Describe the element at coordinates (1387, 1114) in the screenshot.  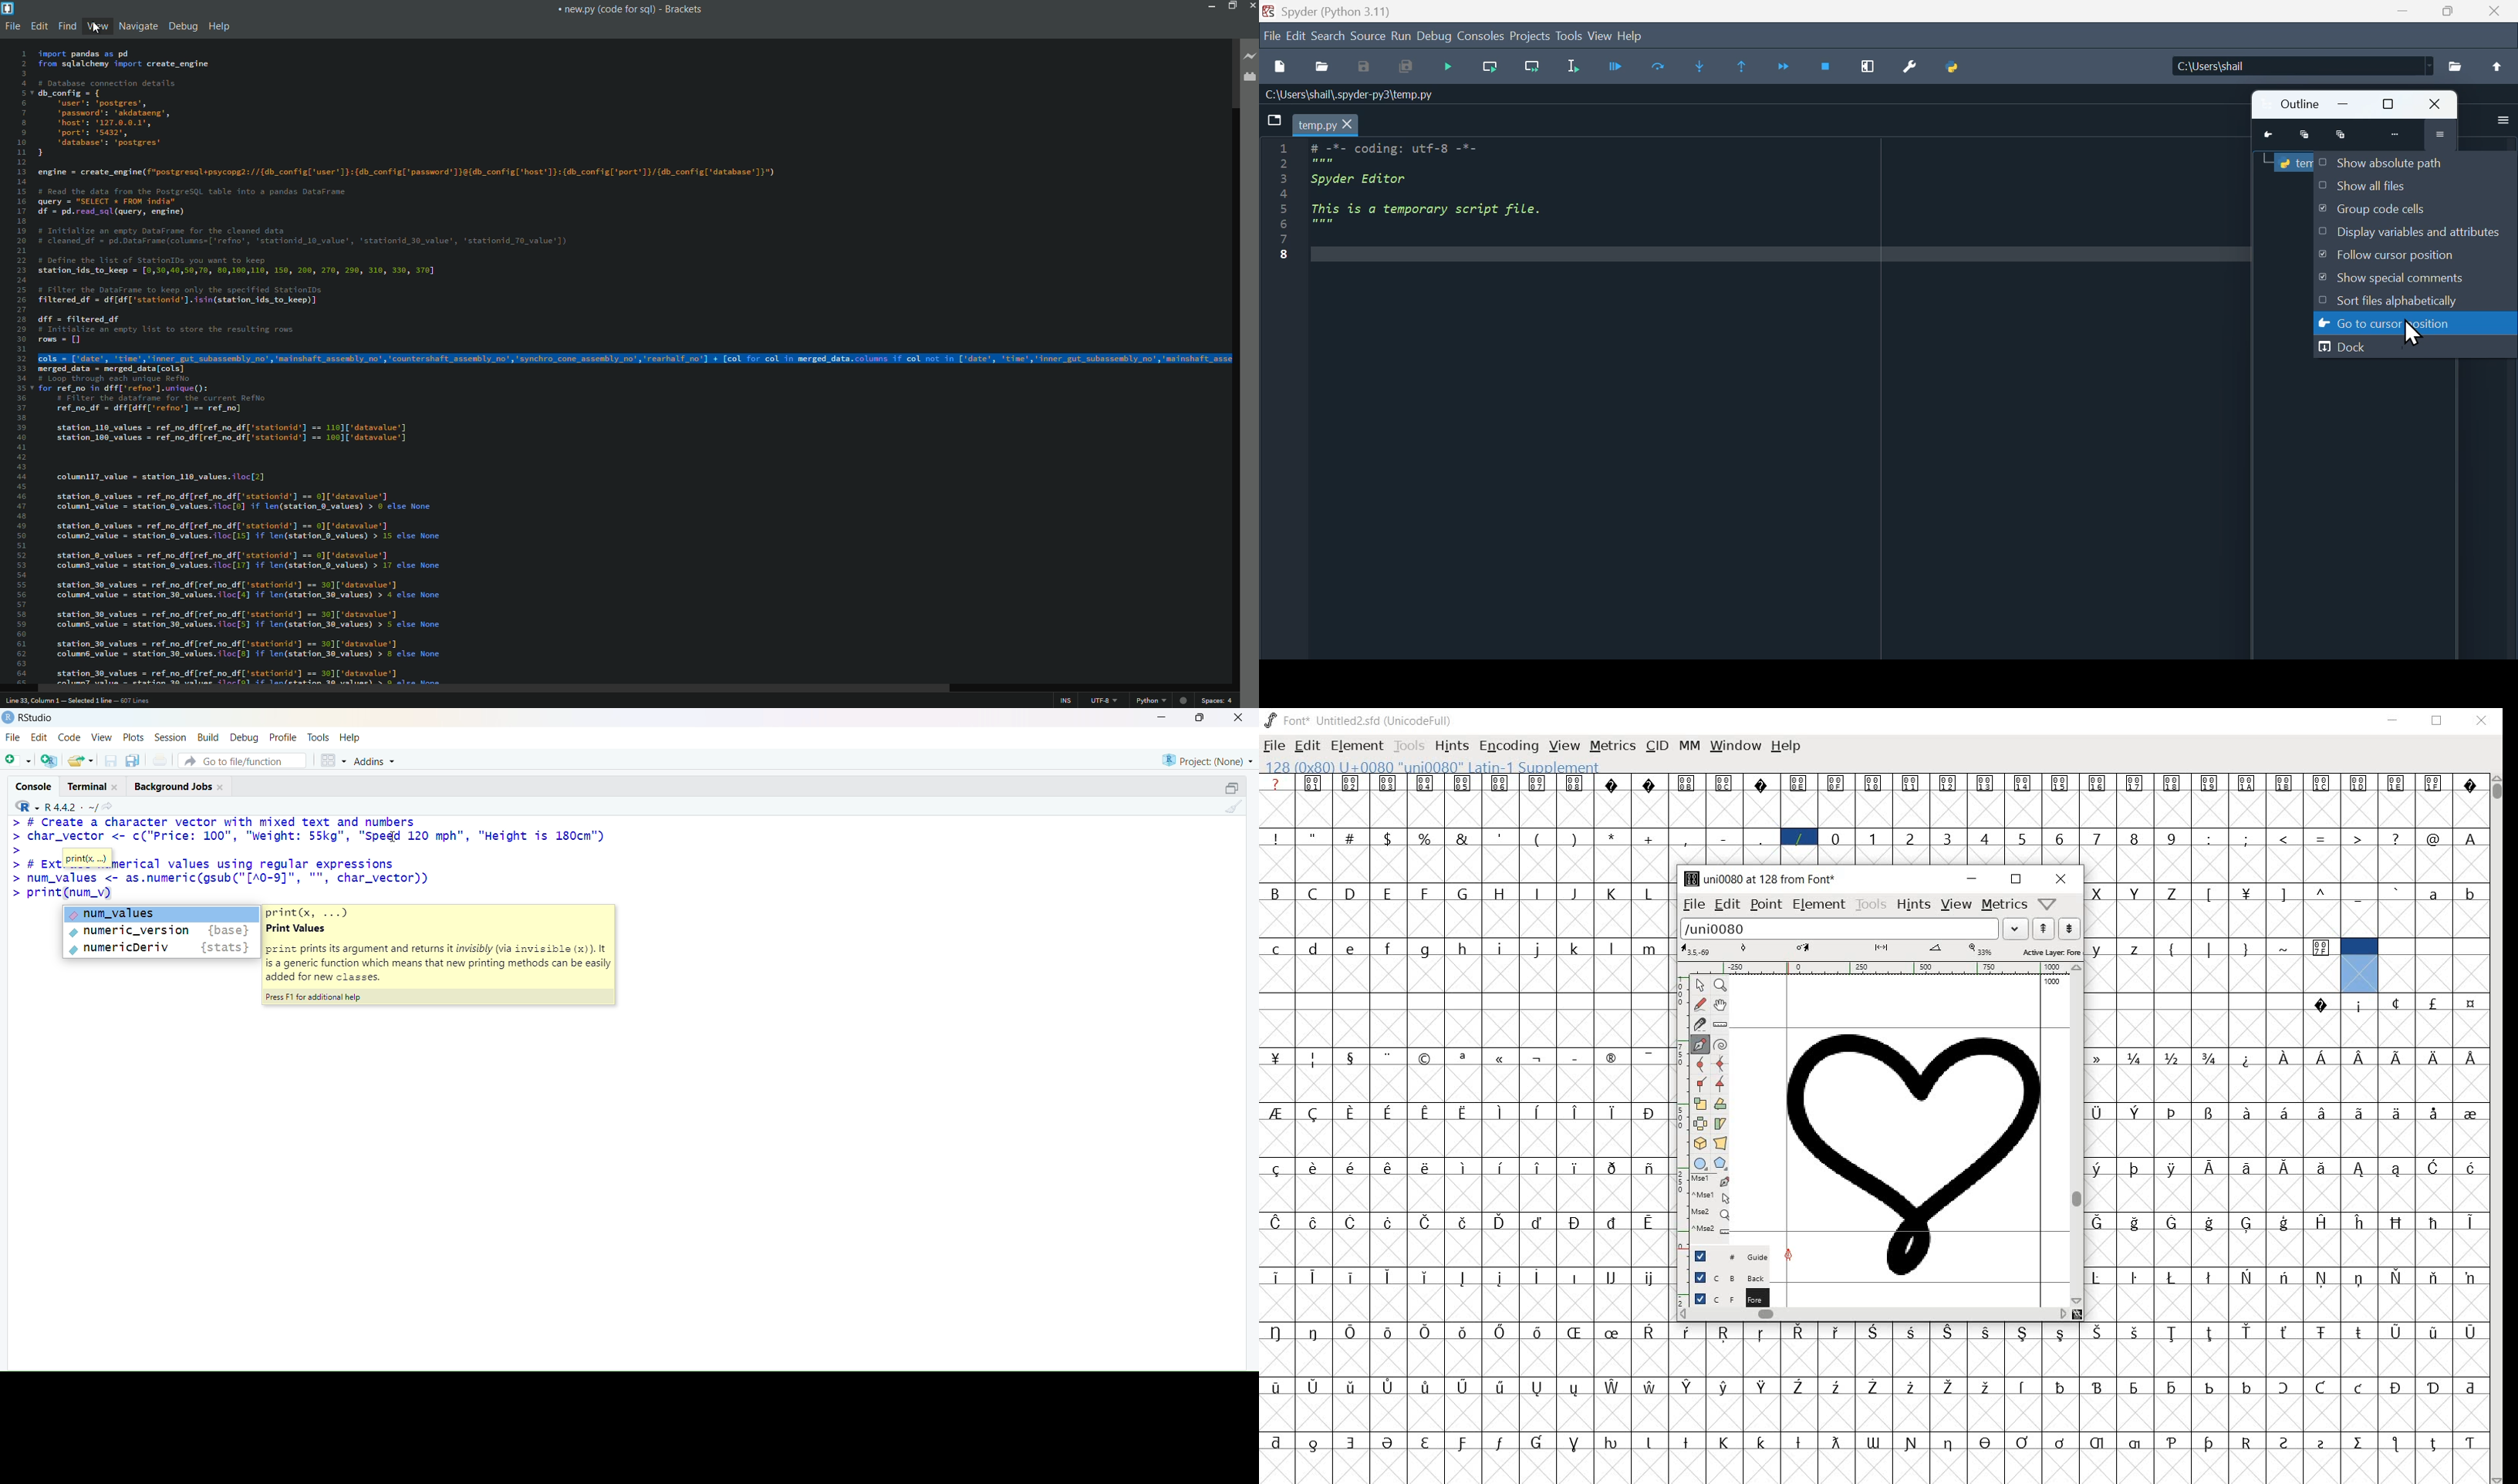
I see `glyph` at that location.